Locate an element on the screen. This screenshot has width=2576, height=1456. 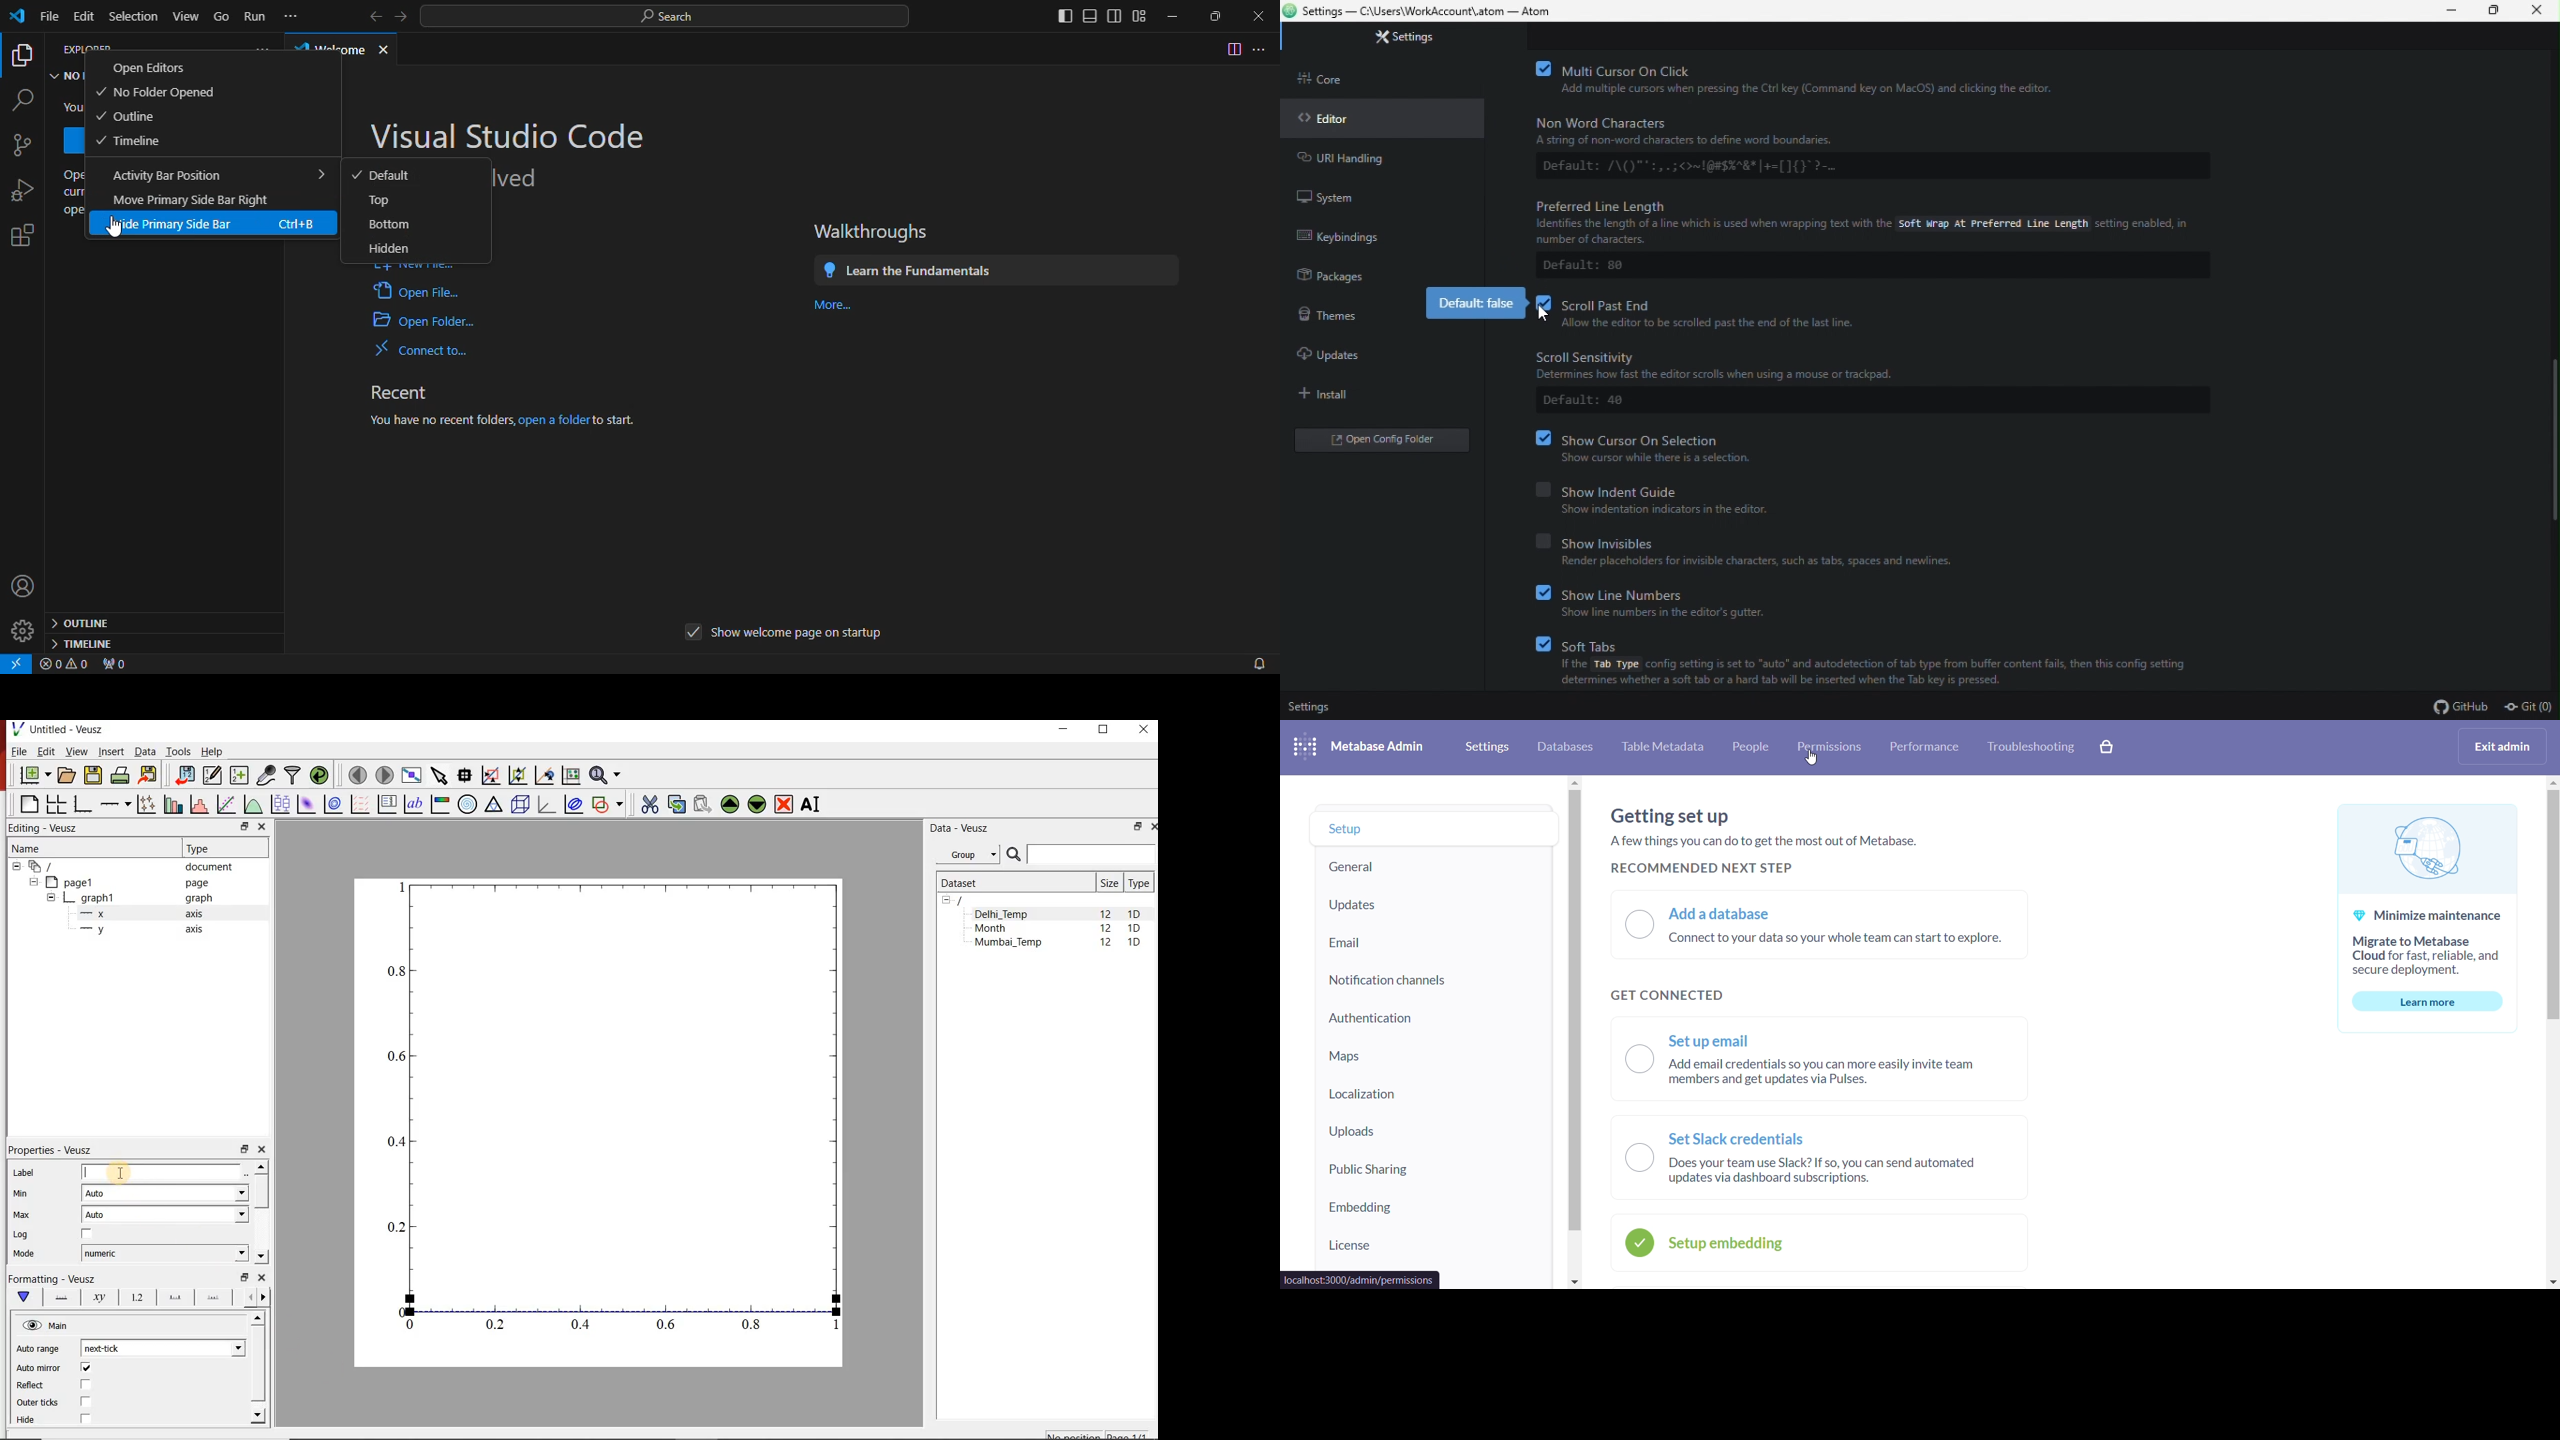
plot a function is located at coordinates (253, 804).